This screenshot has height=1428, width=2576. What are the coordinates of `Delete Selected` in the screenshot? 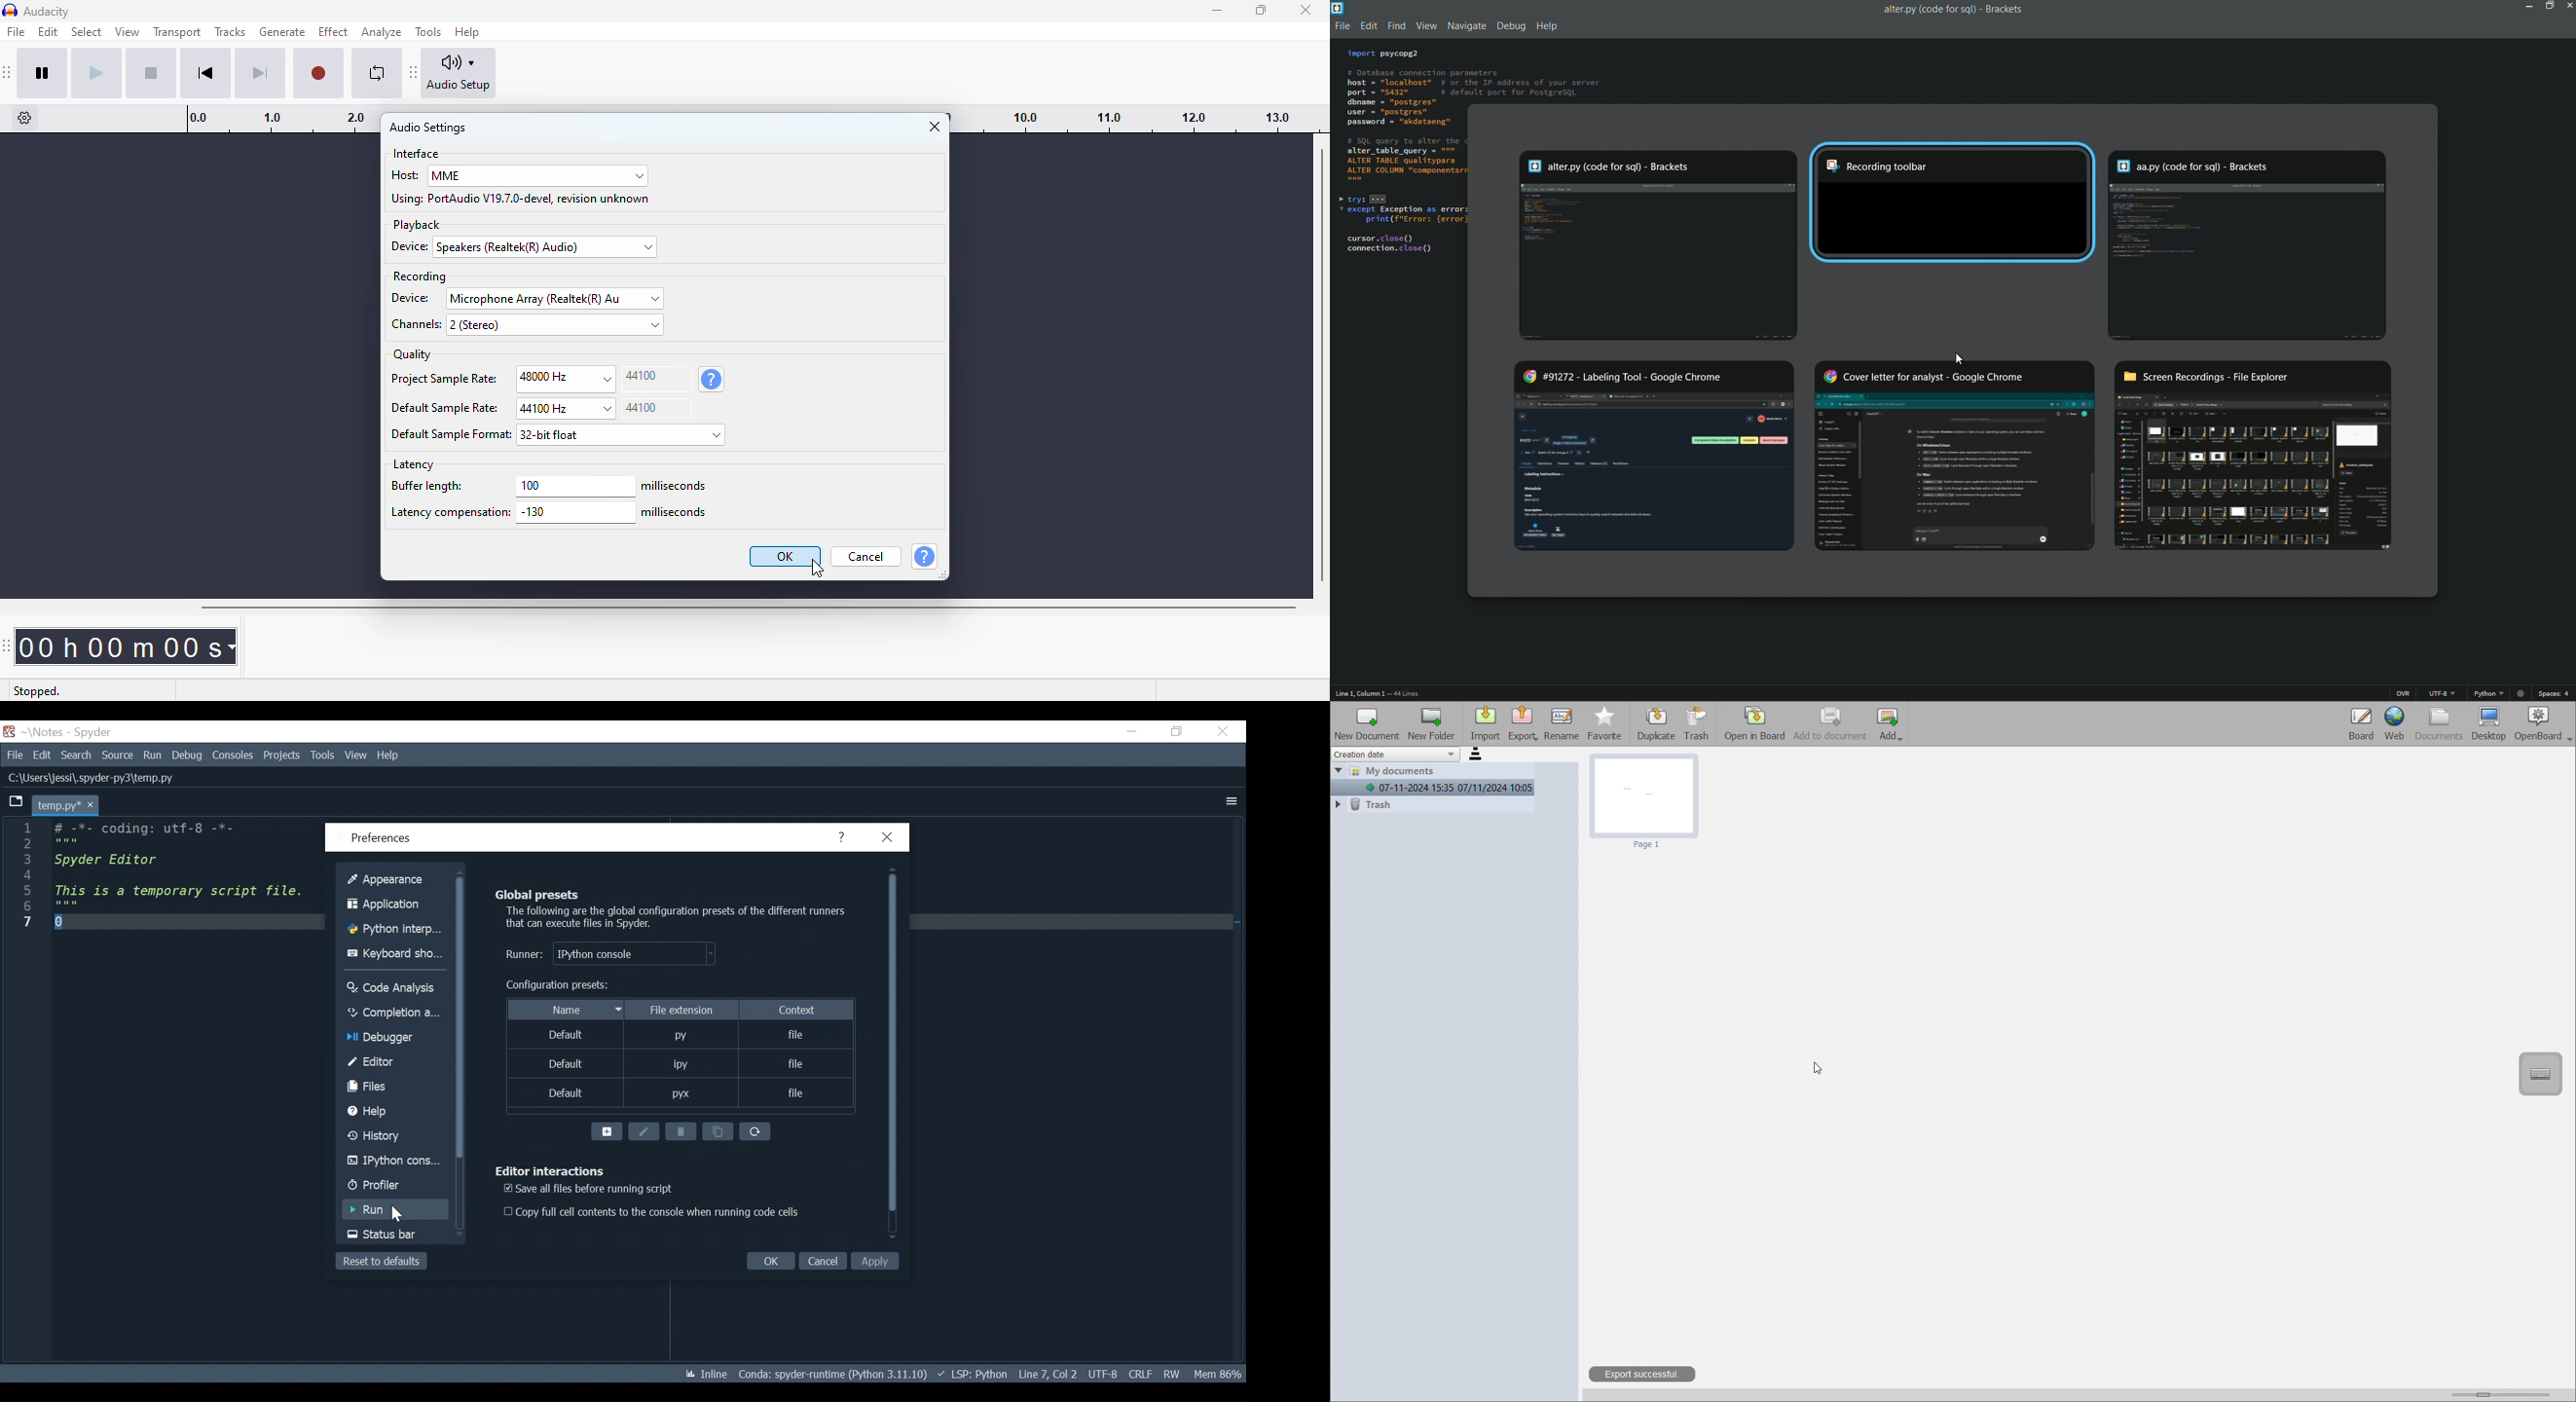 It's located at (607, 1131).